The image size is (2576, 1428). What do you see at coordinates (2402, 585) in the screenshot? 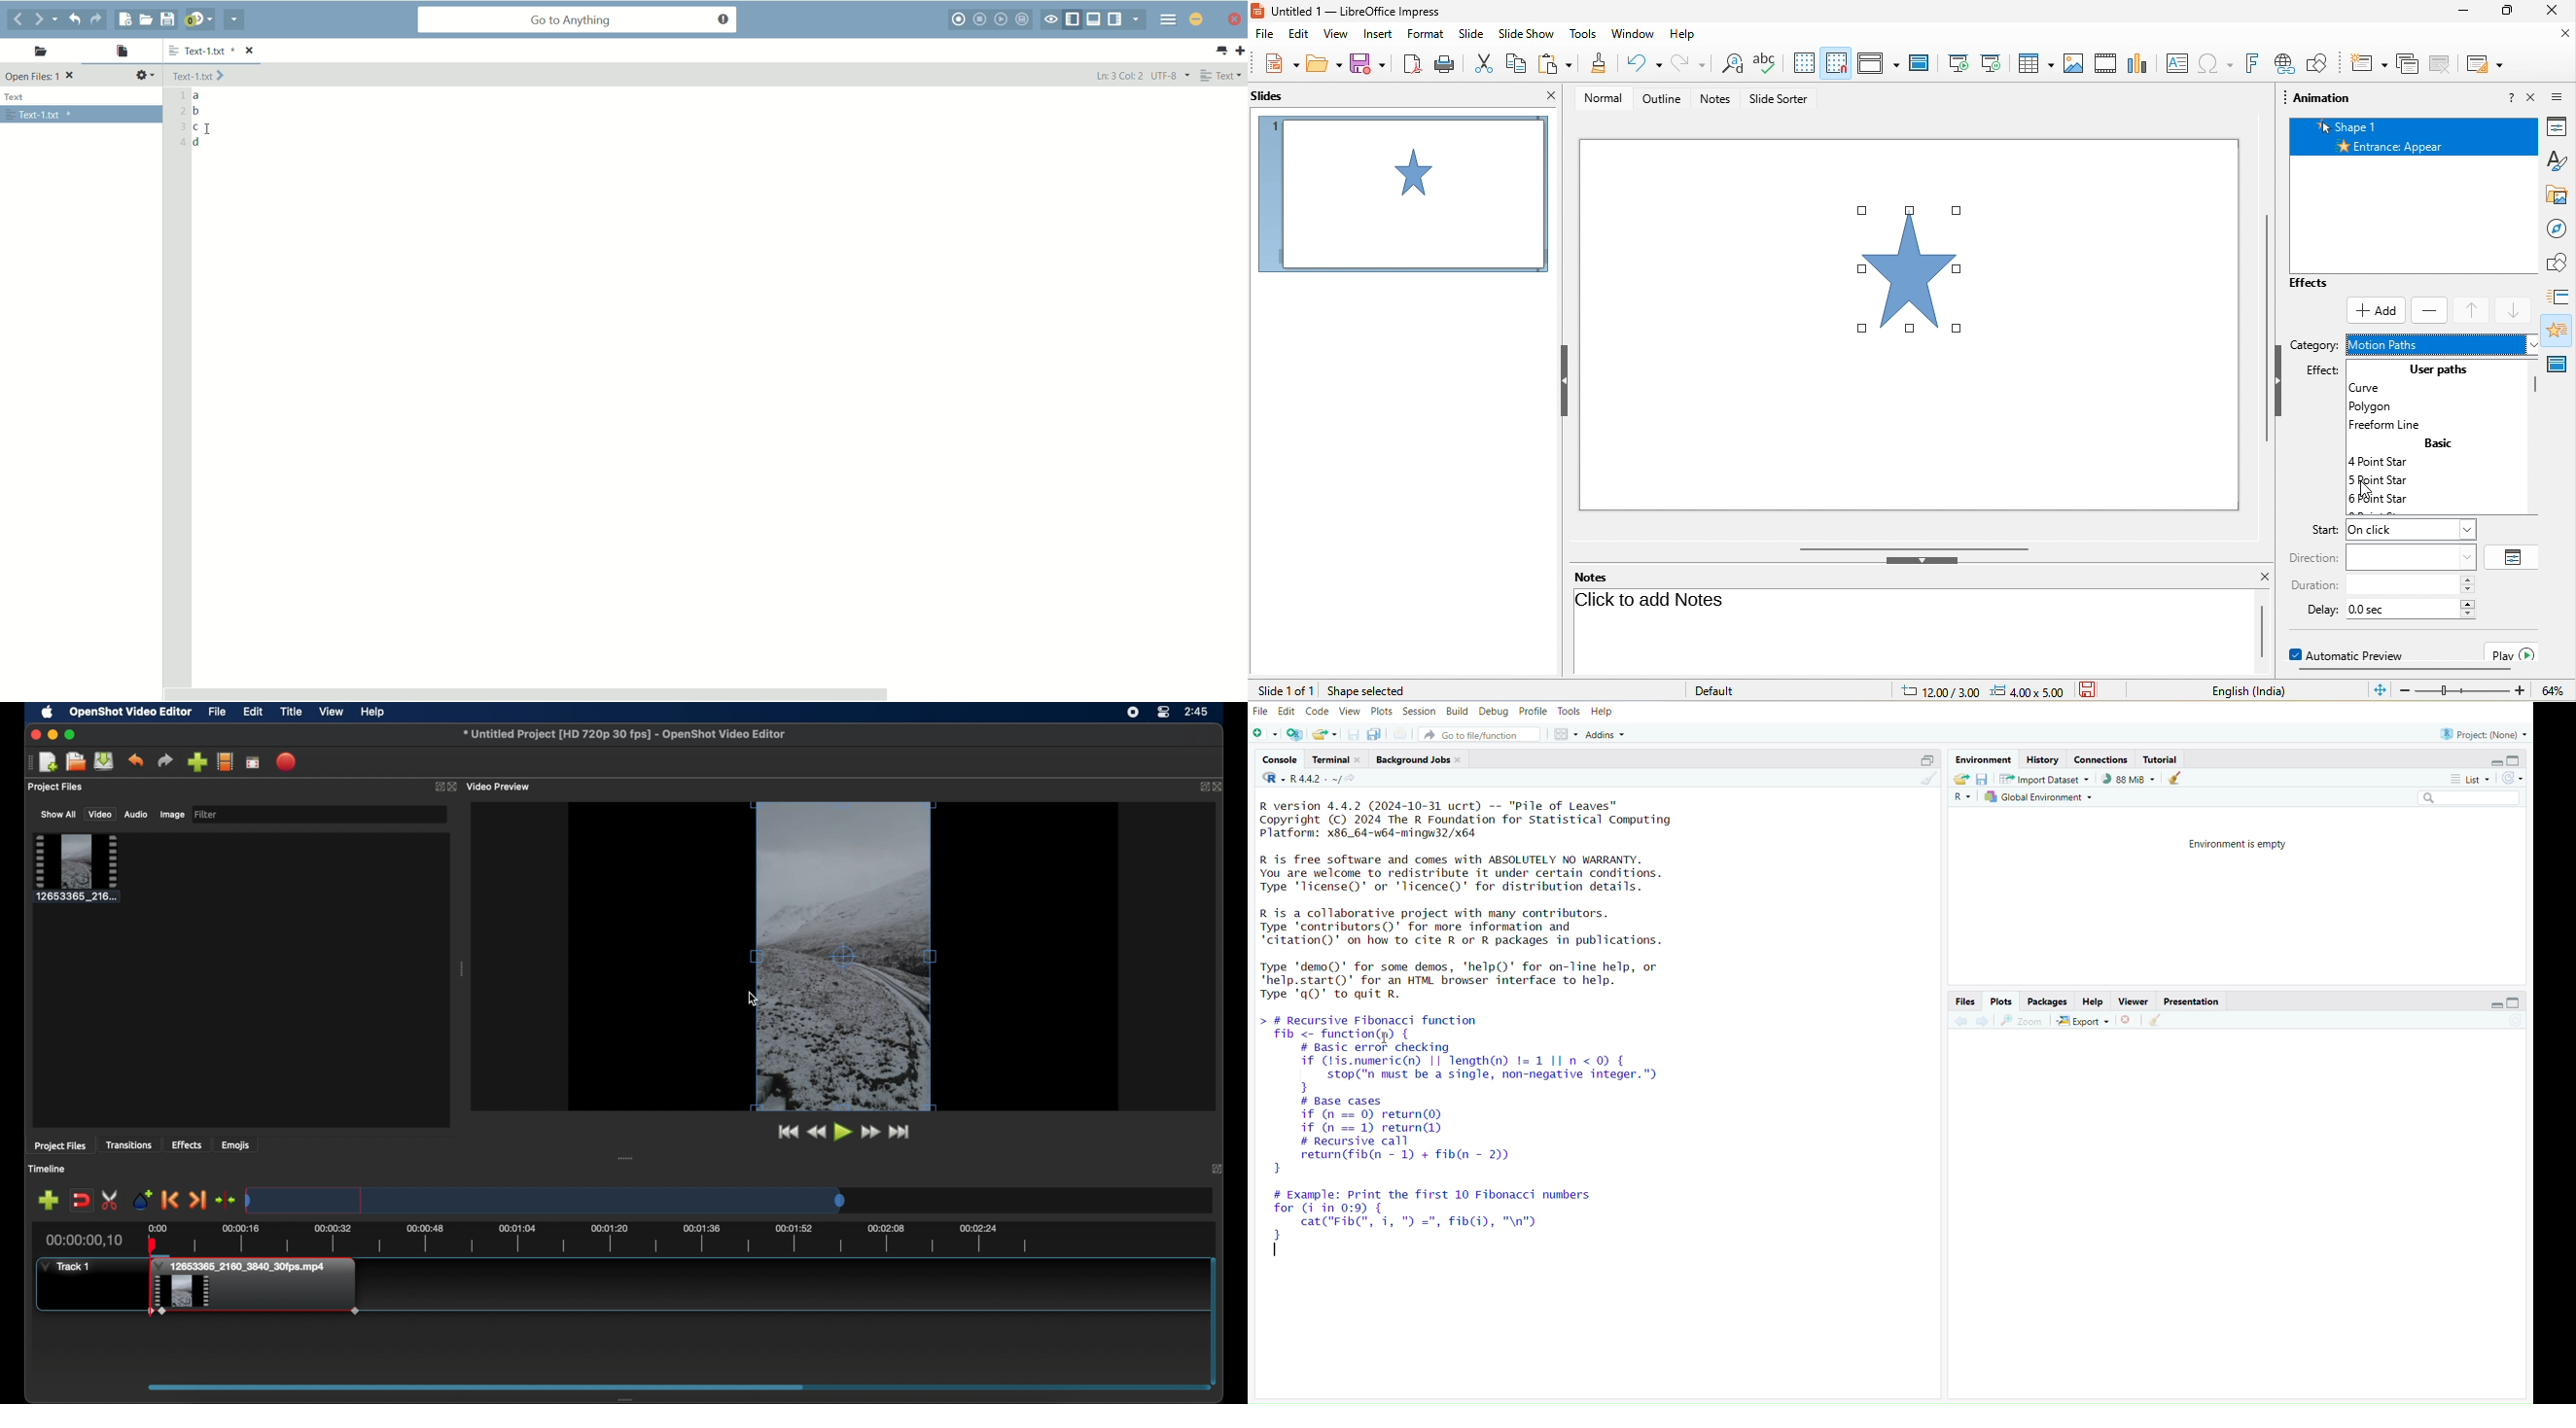
I see `input duration` at bounding box center [2402, 585].